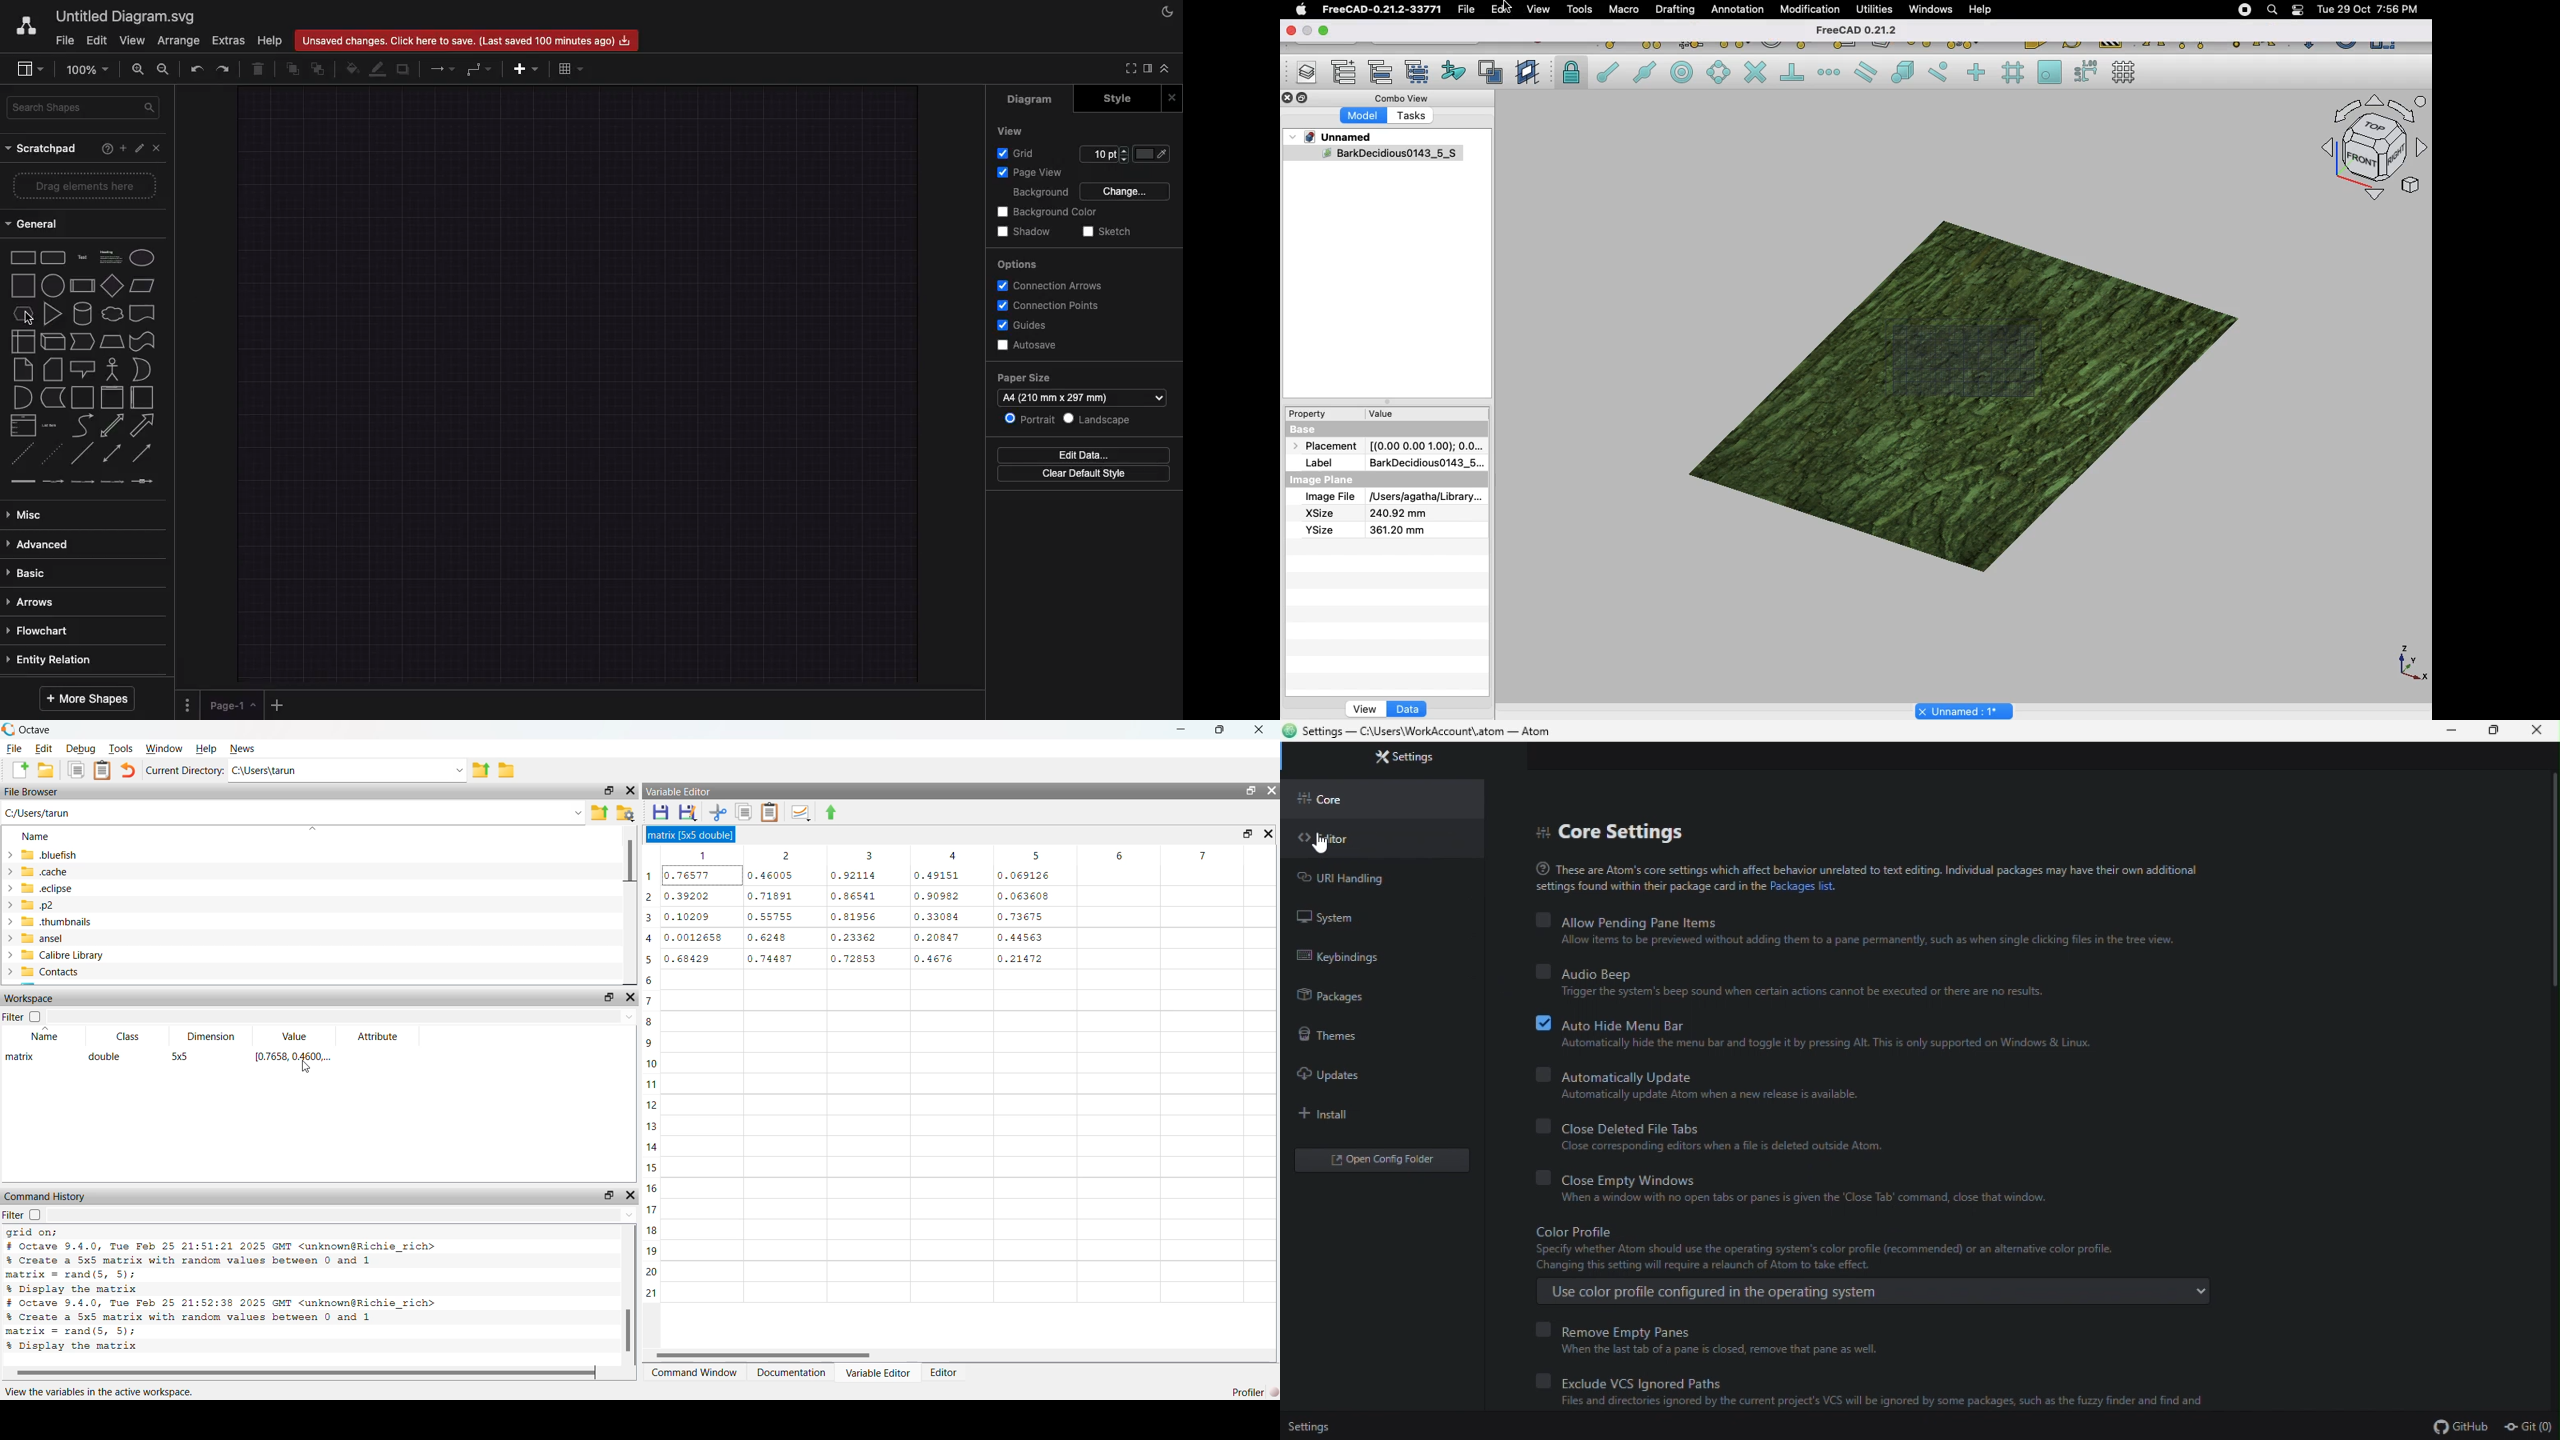 The width and height of the screenshot is (2576, 1456). What do you see at coordinates (790, 1375) in the screenshot?
I see `Documentation` at bounding box center [790, 1375].